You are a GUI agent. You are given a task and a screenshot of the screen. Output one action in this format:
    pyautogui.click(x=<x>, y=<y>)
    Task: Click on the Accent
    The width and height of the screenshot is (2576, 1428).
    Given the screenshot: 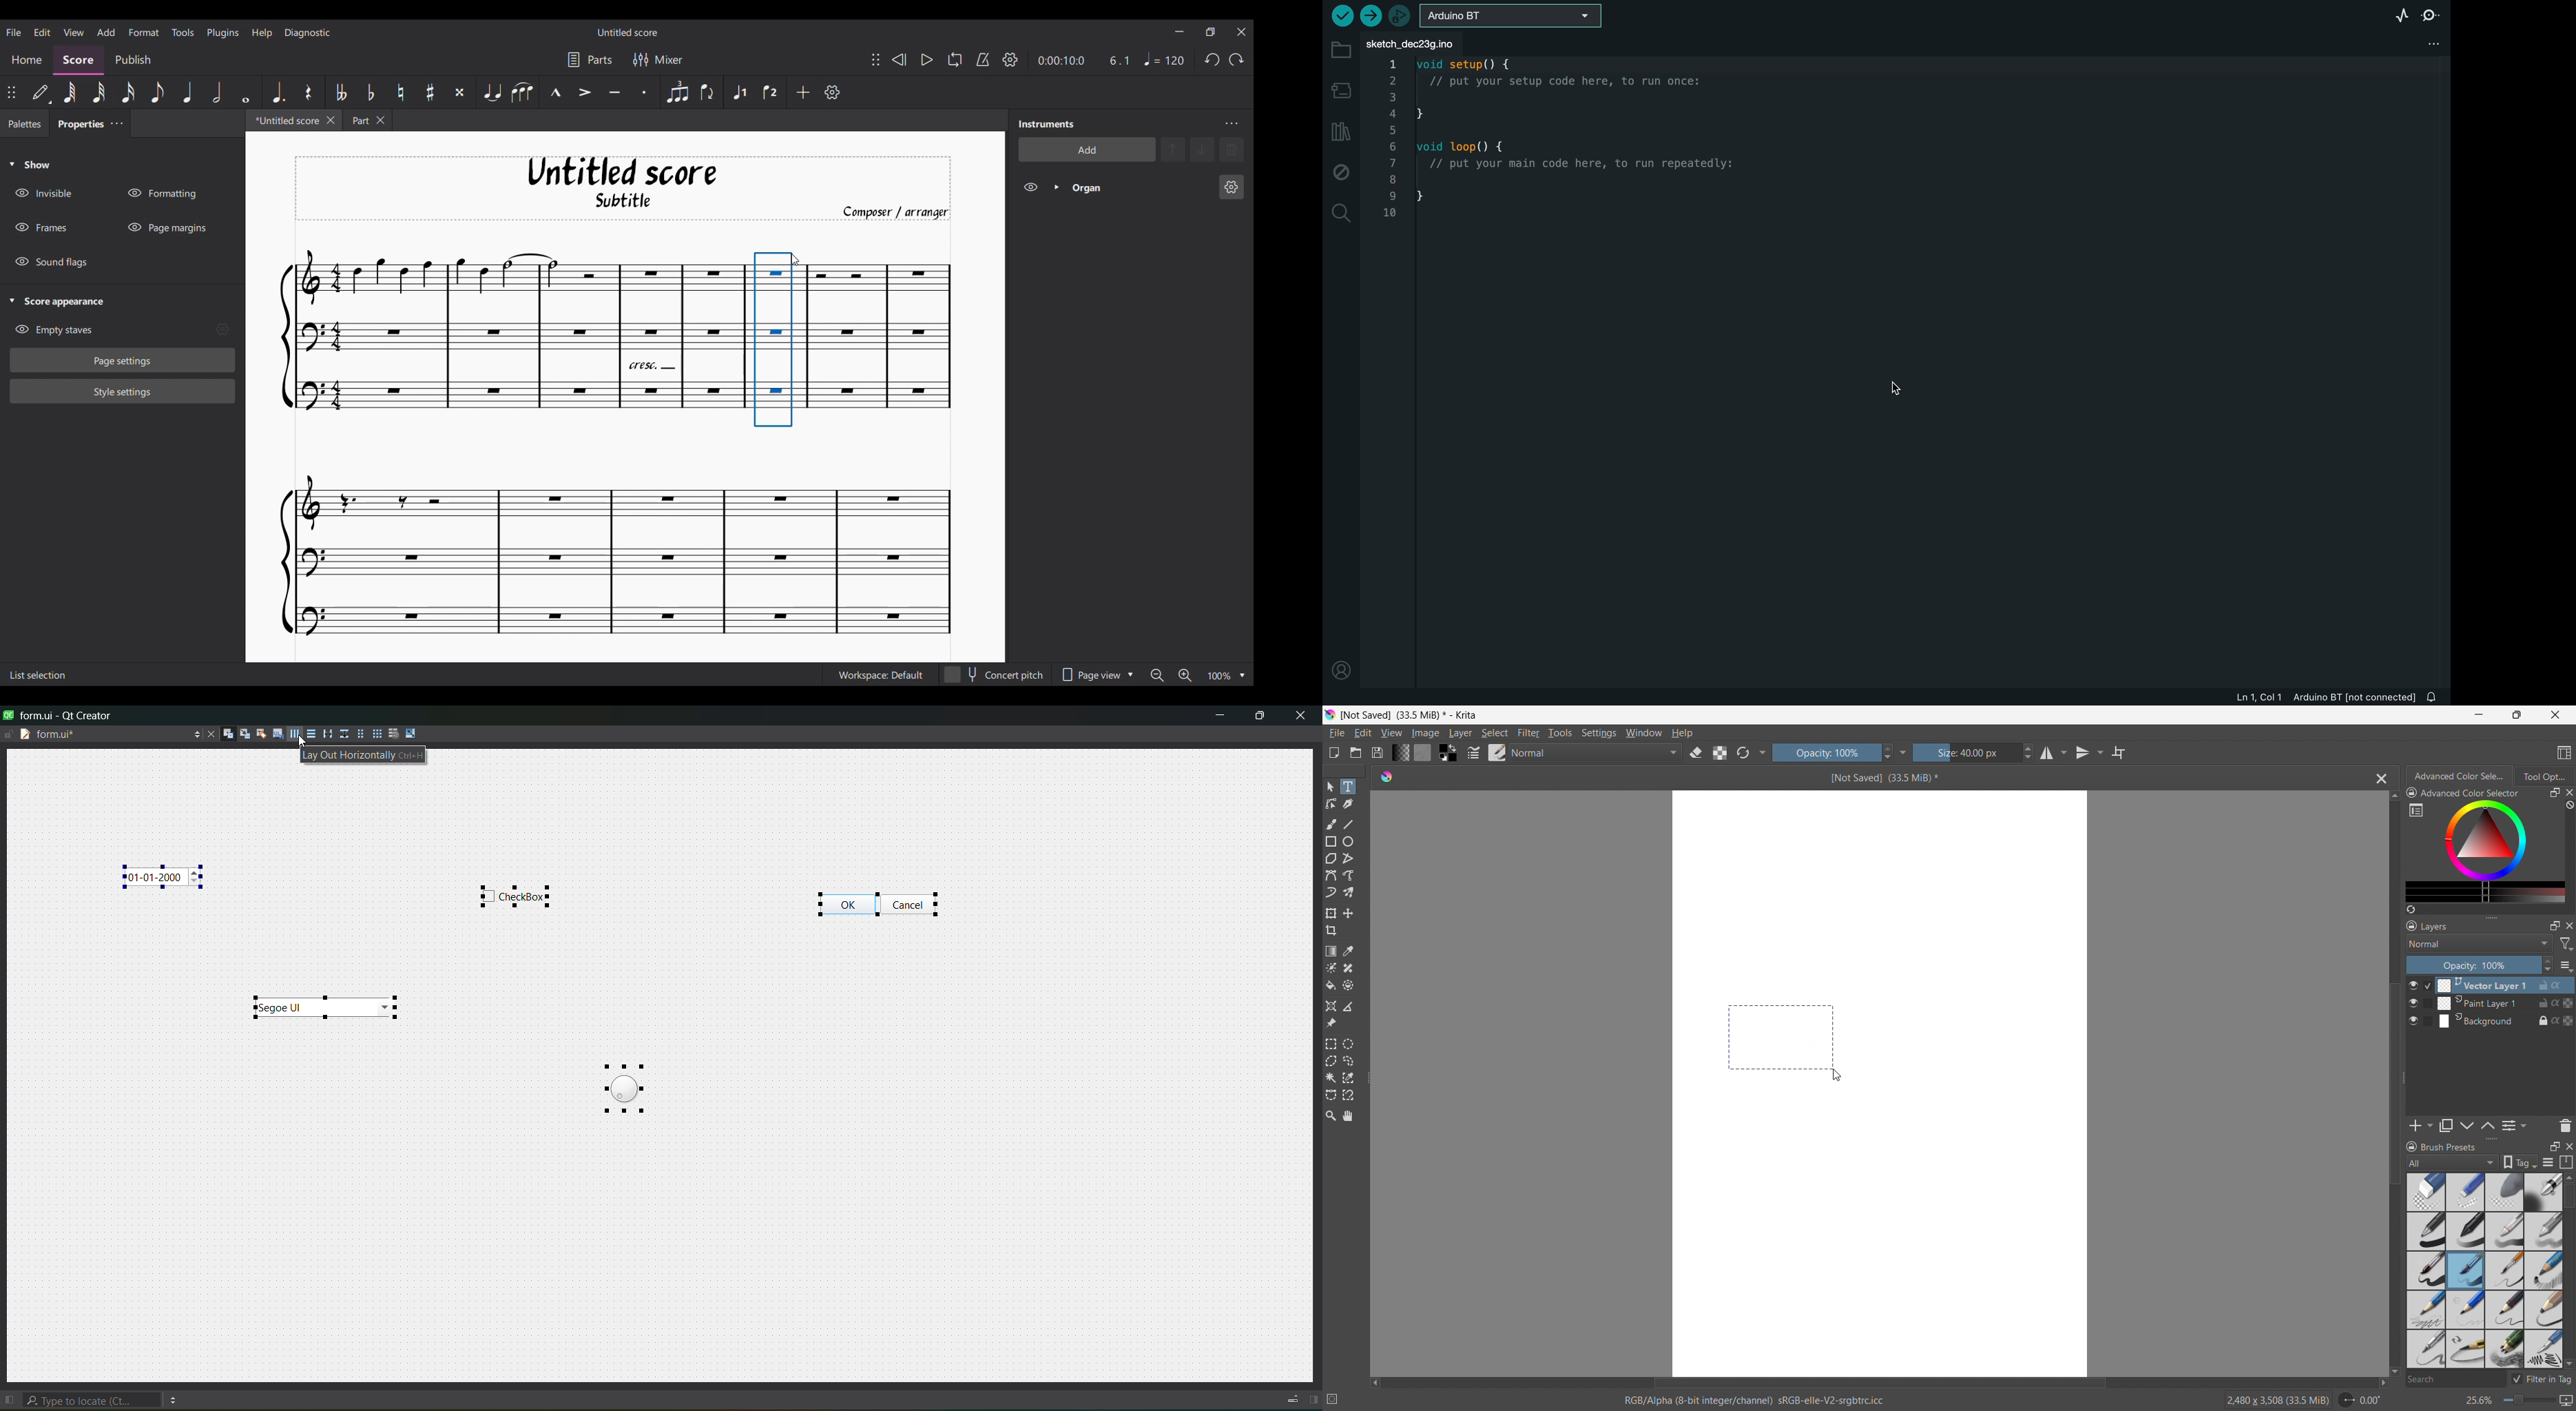 What is the action you would take?
    pyautogui.click(x=584, y=92)
    